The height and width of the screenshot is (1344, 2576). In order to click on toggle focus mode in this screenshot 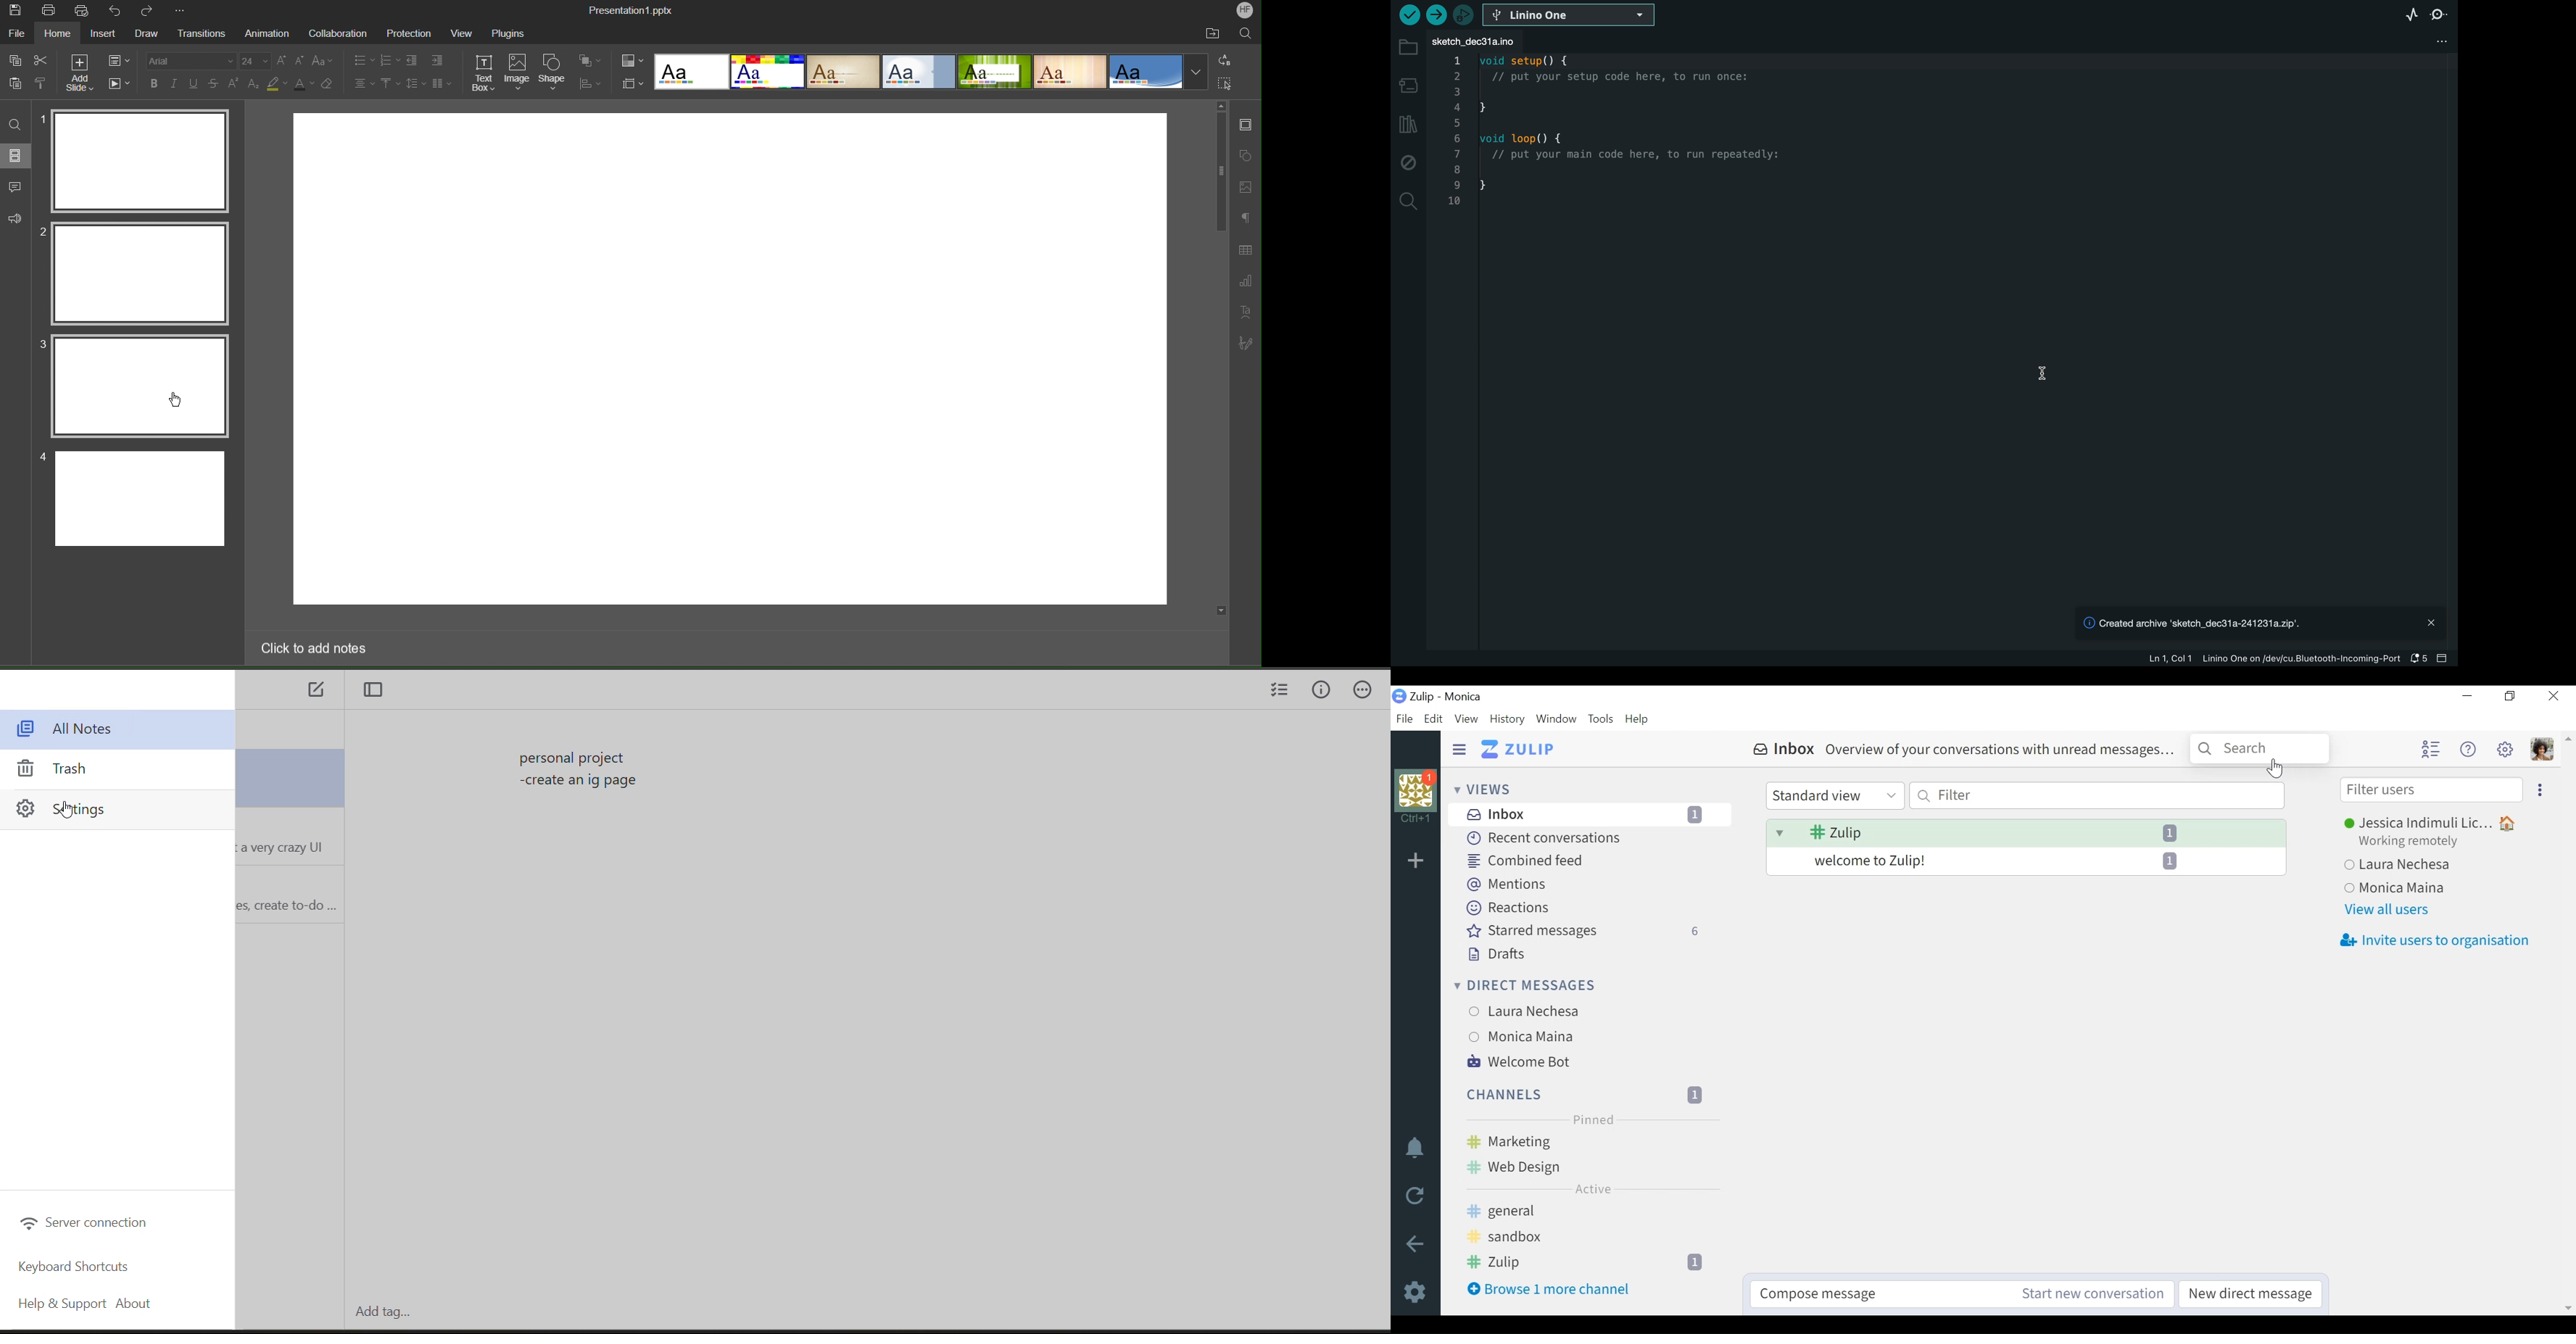, I will do `click(378, 692)`.